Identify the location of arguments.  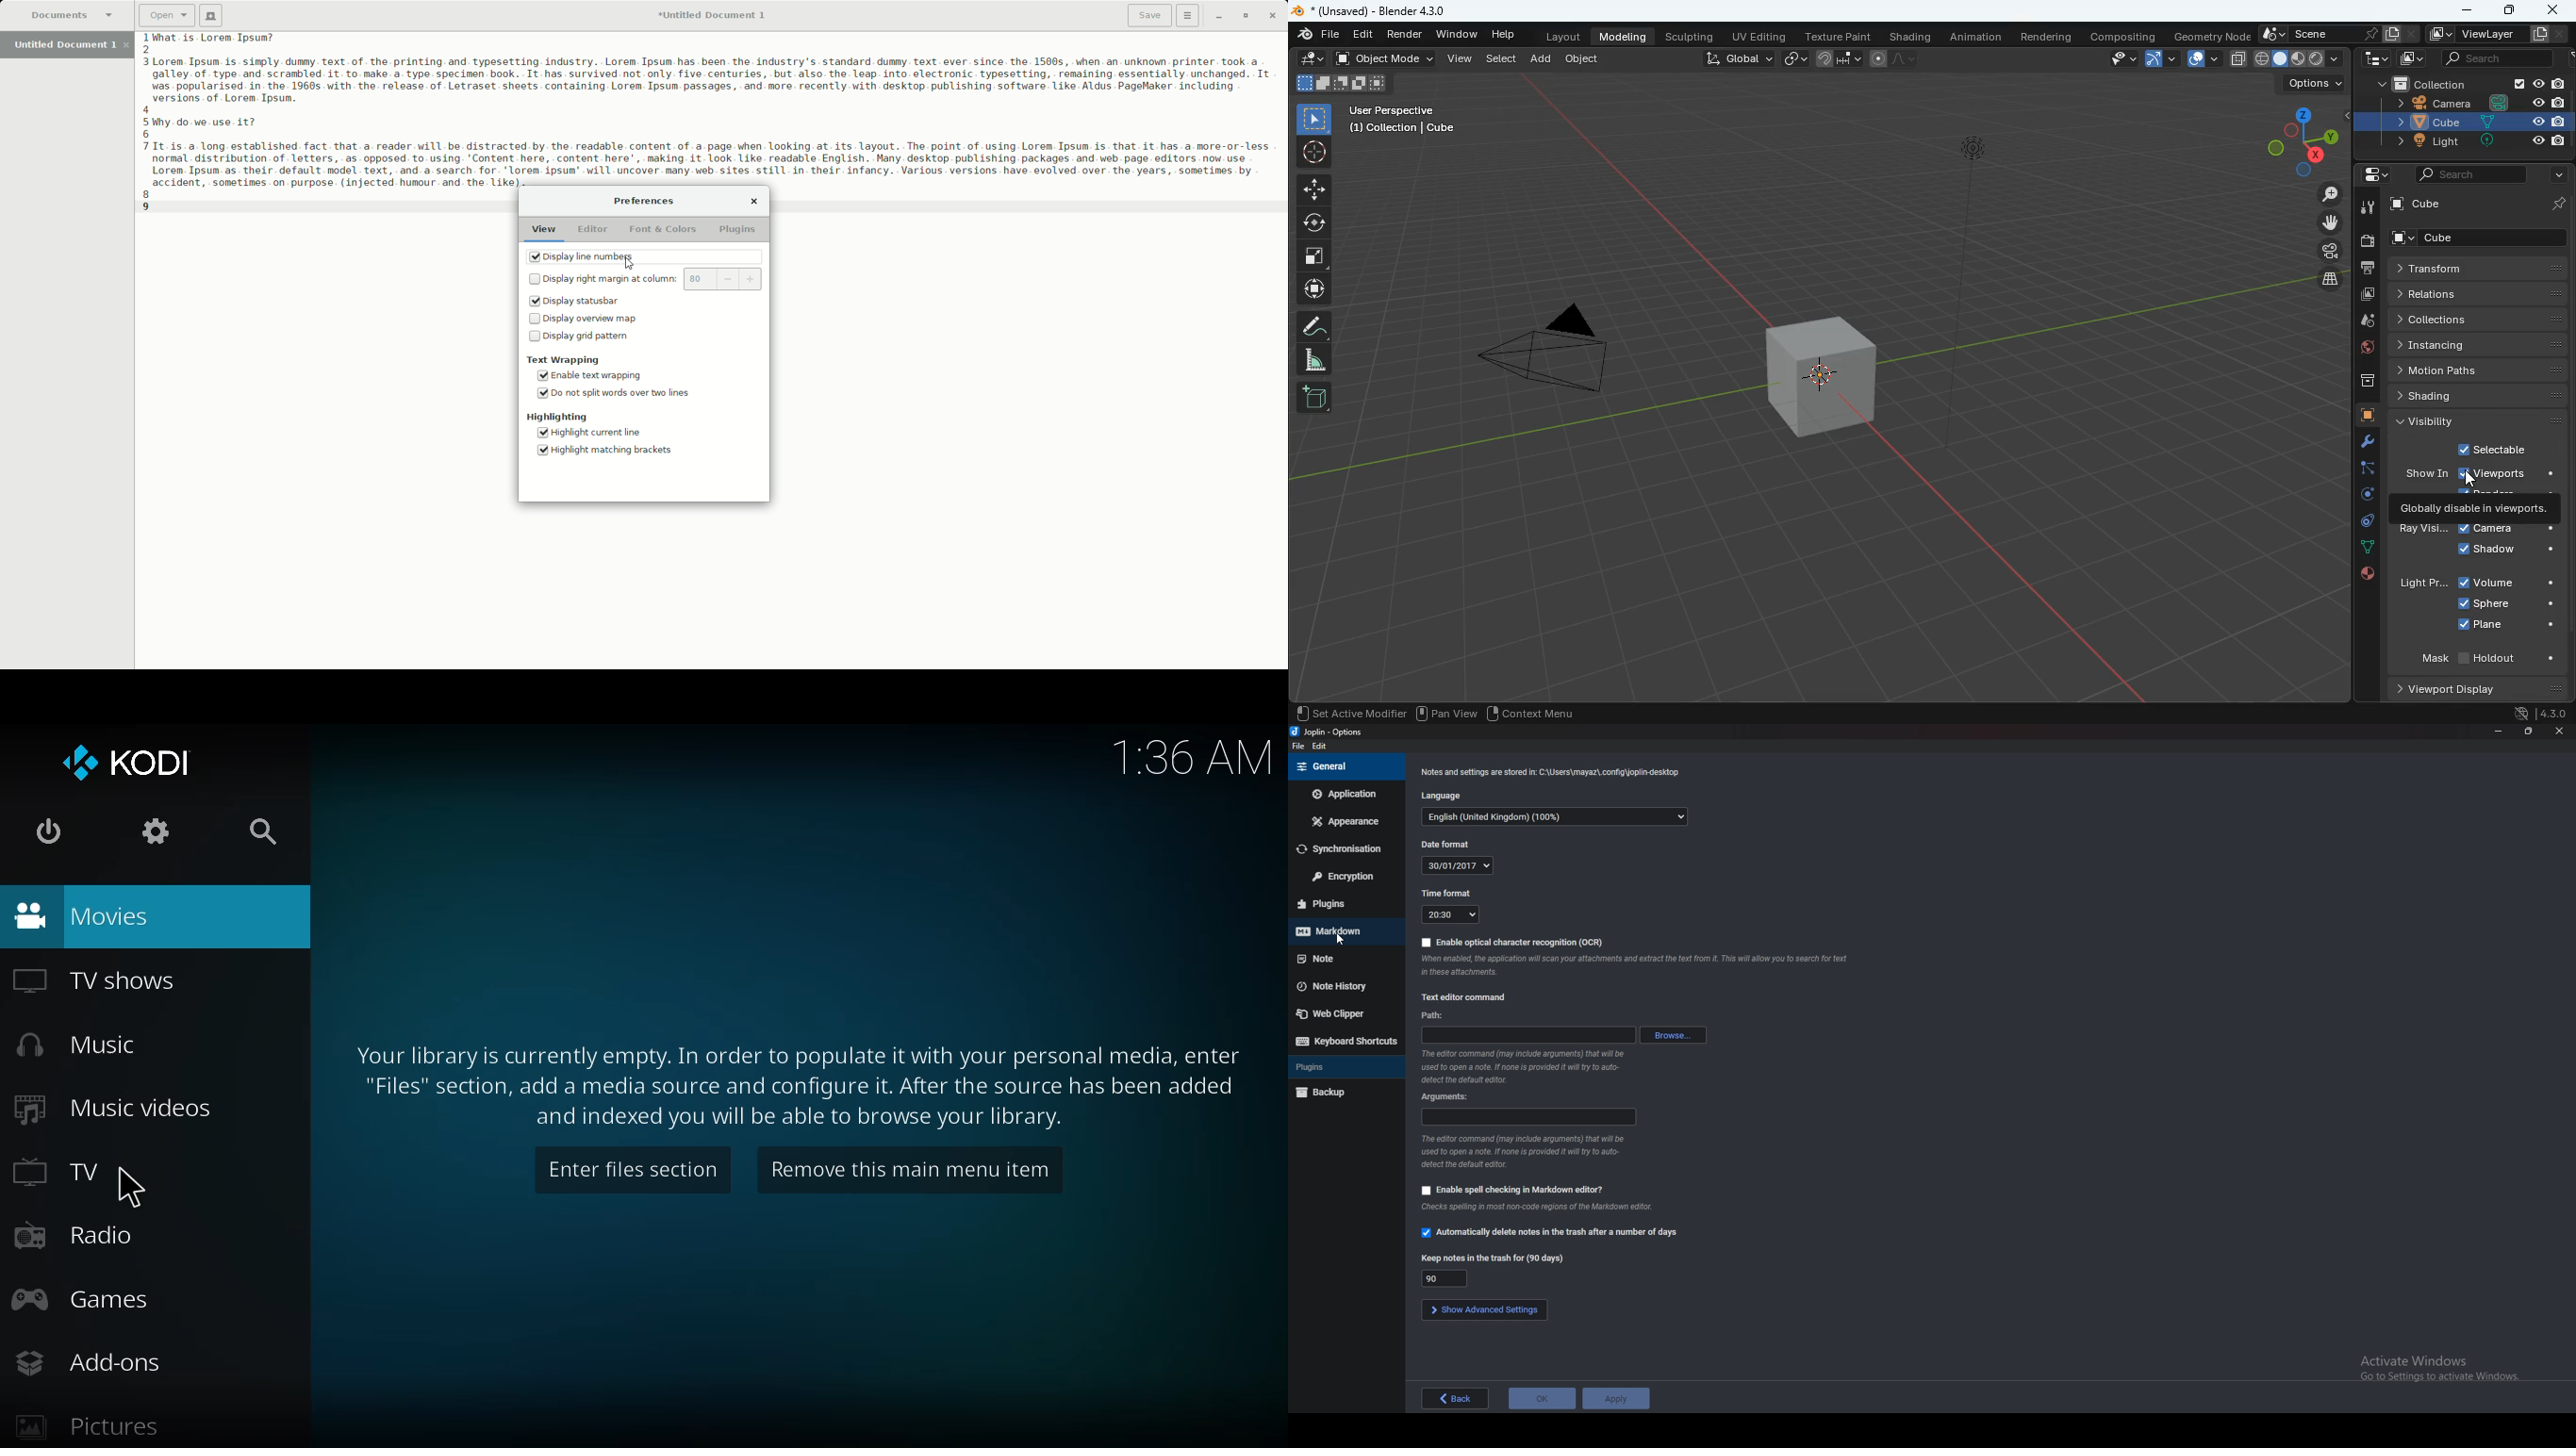
(1526, 1118).